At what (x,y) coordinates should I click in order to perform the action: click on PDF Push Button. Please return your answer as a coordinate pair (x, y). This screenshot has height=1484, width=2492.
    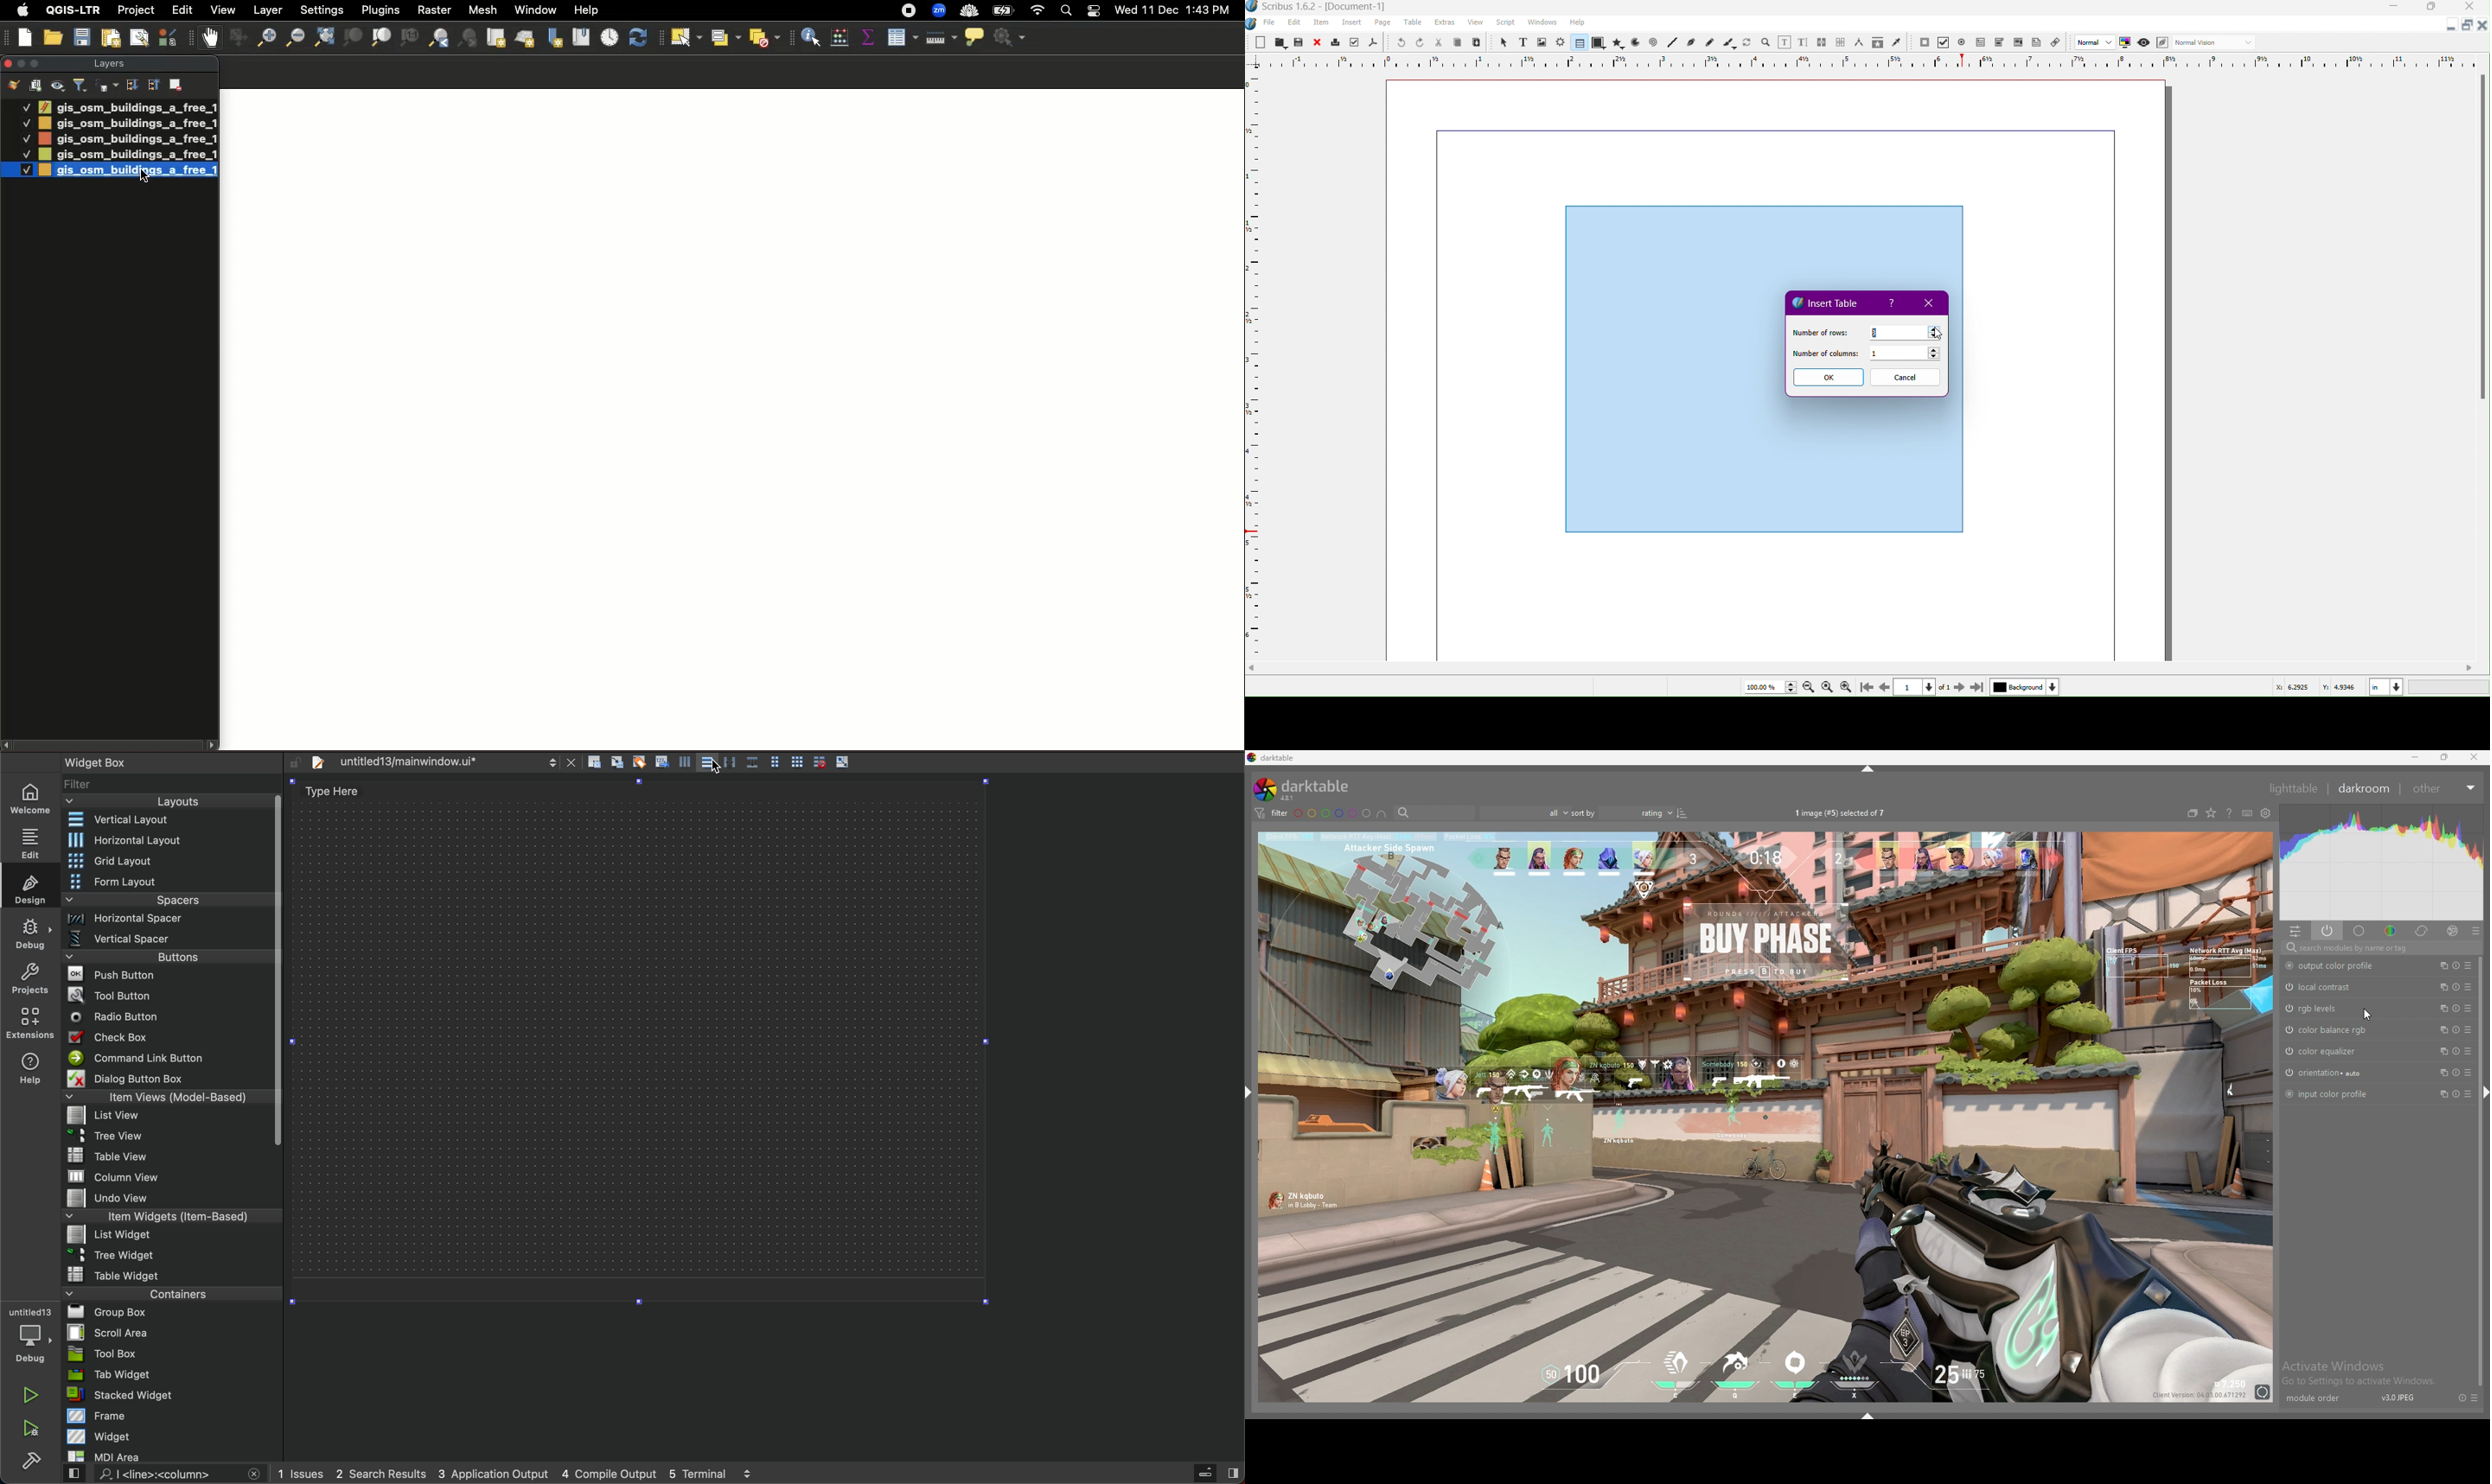
    Looking at the image, I should click on (1924, 43).